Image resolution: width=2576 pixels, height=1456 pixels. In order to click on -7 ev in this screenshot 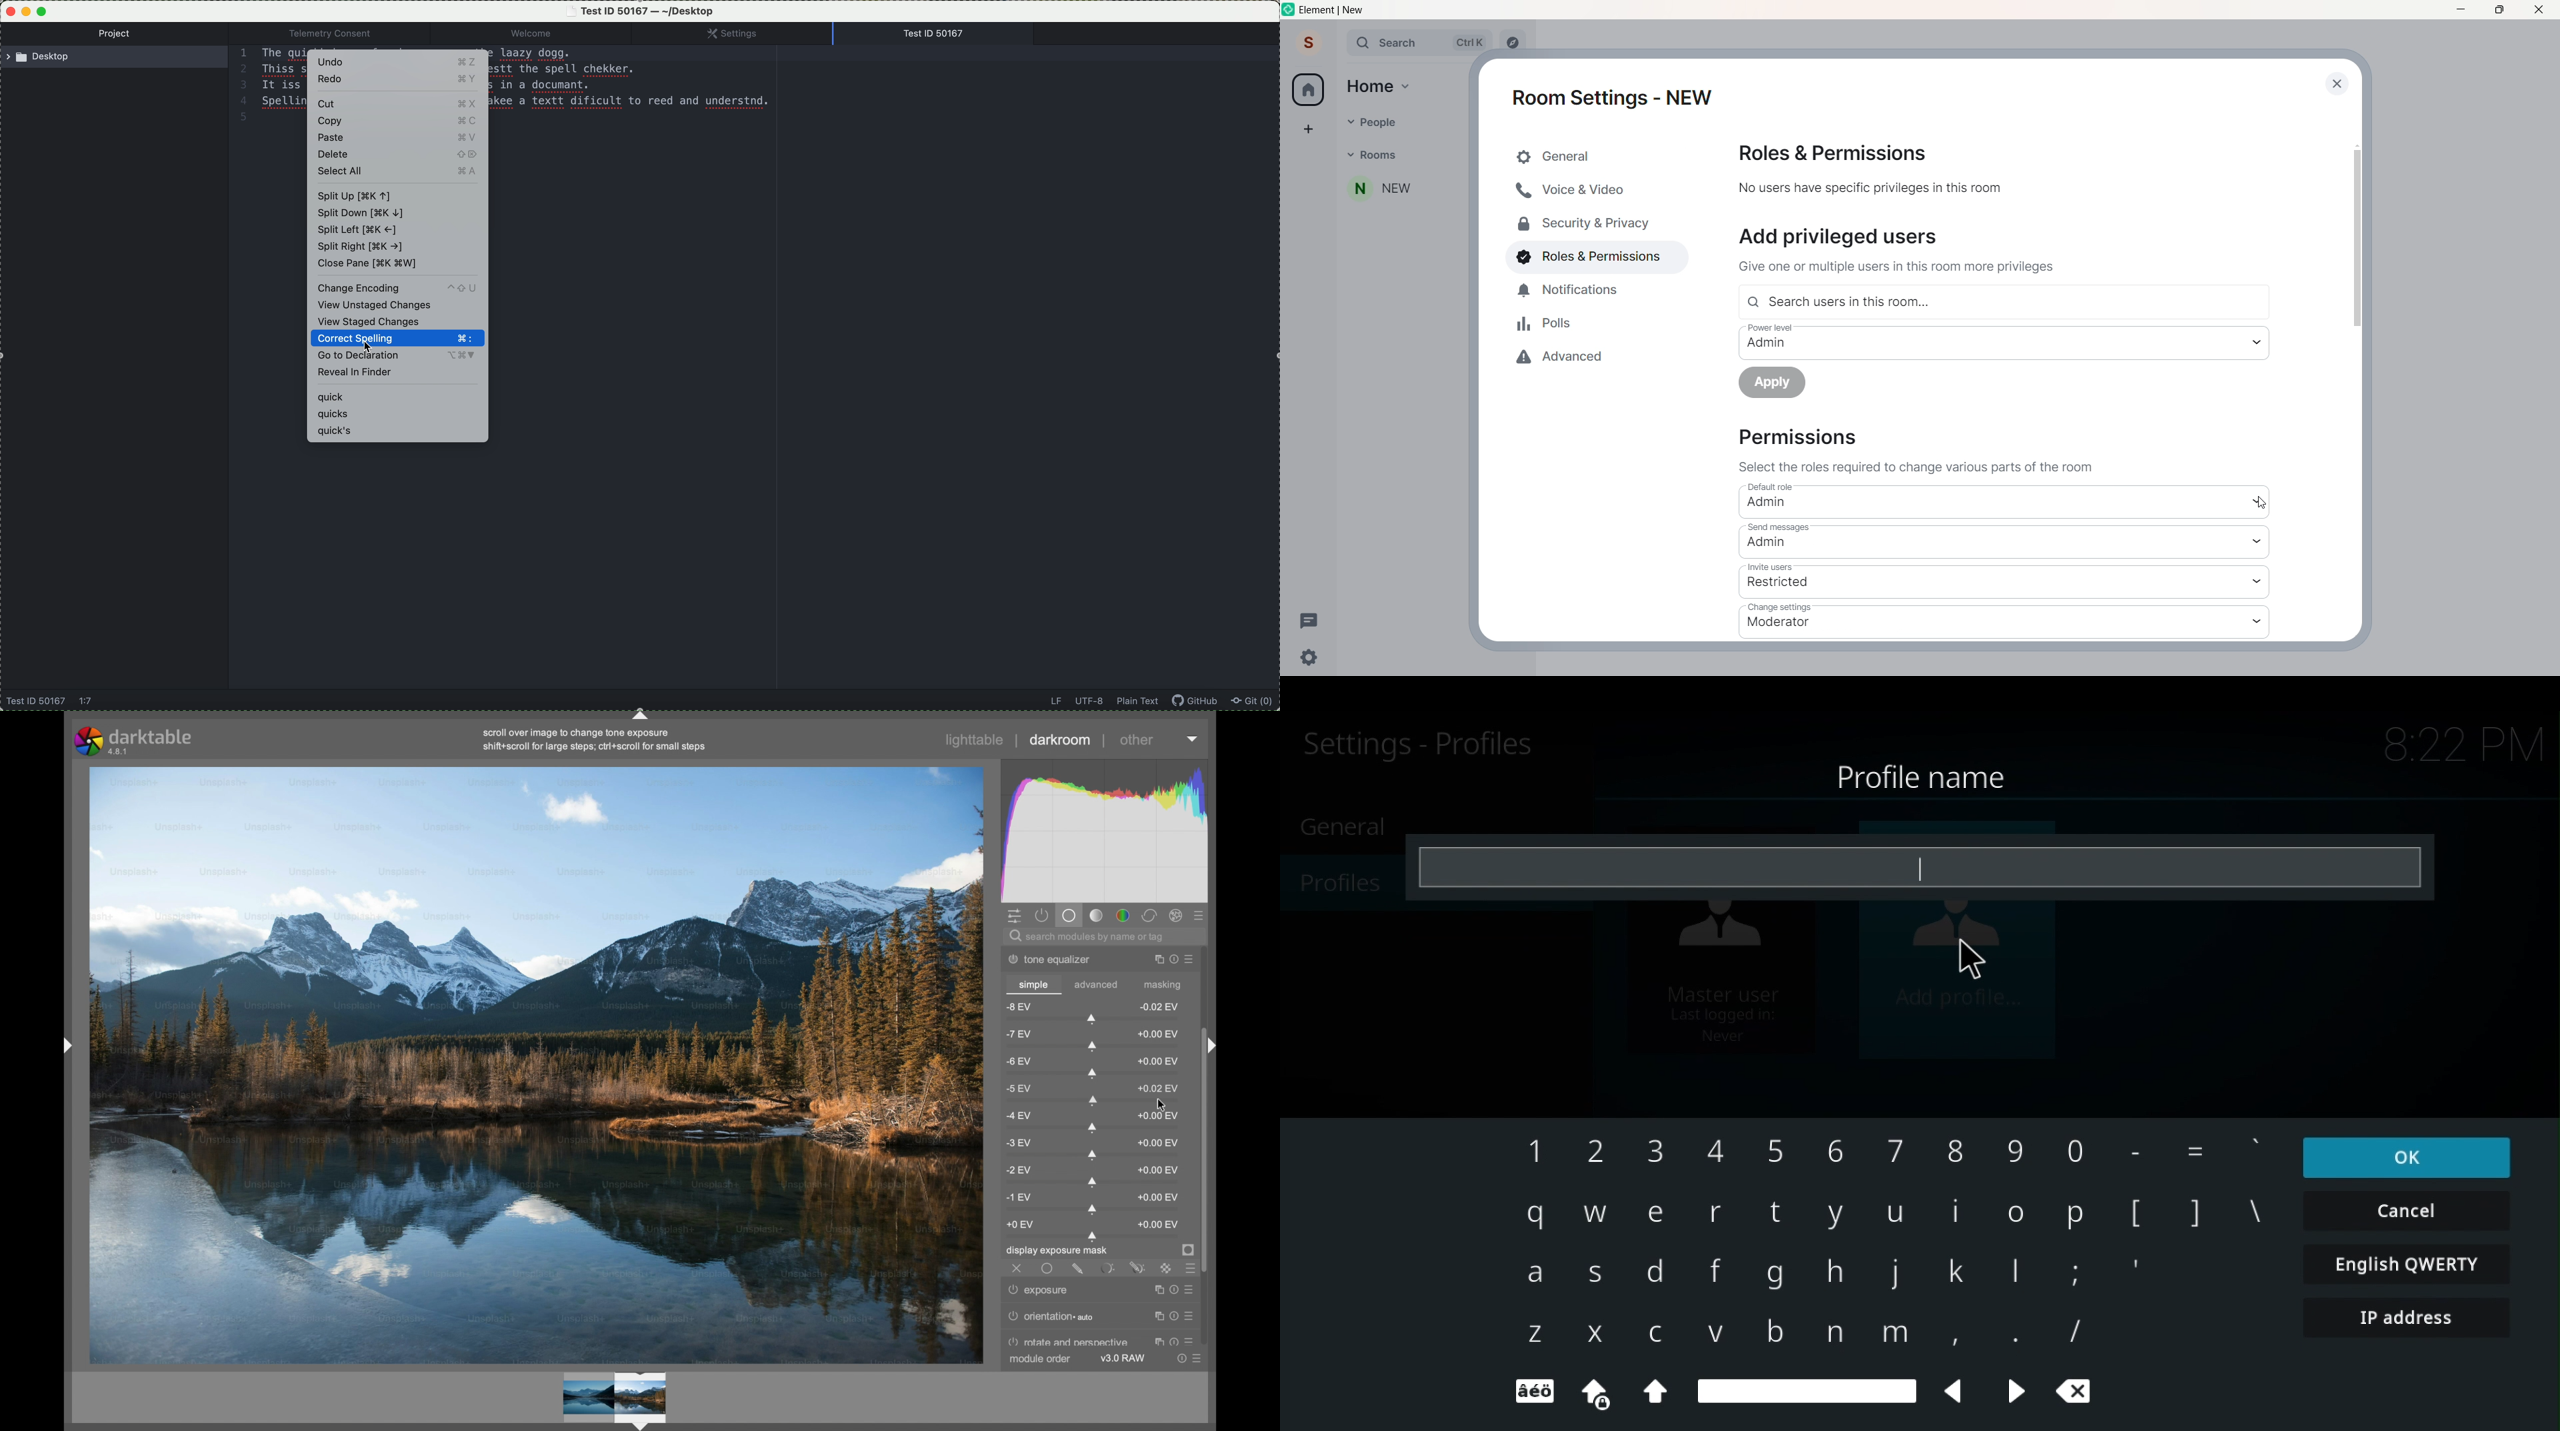, I will do `click(1019, 1034)`.